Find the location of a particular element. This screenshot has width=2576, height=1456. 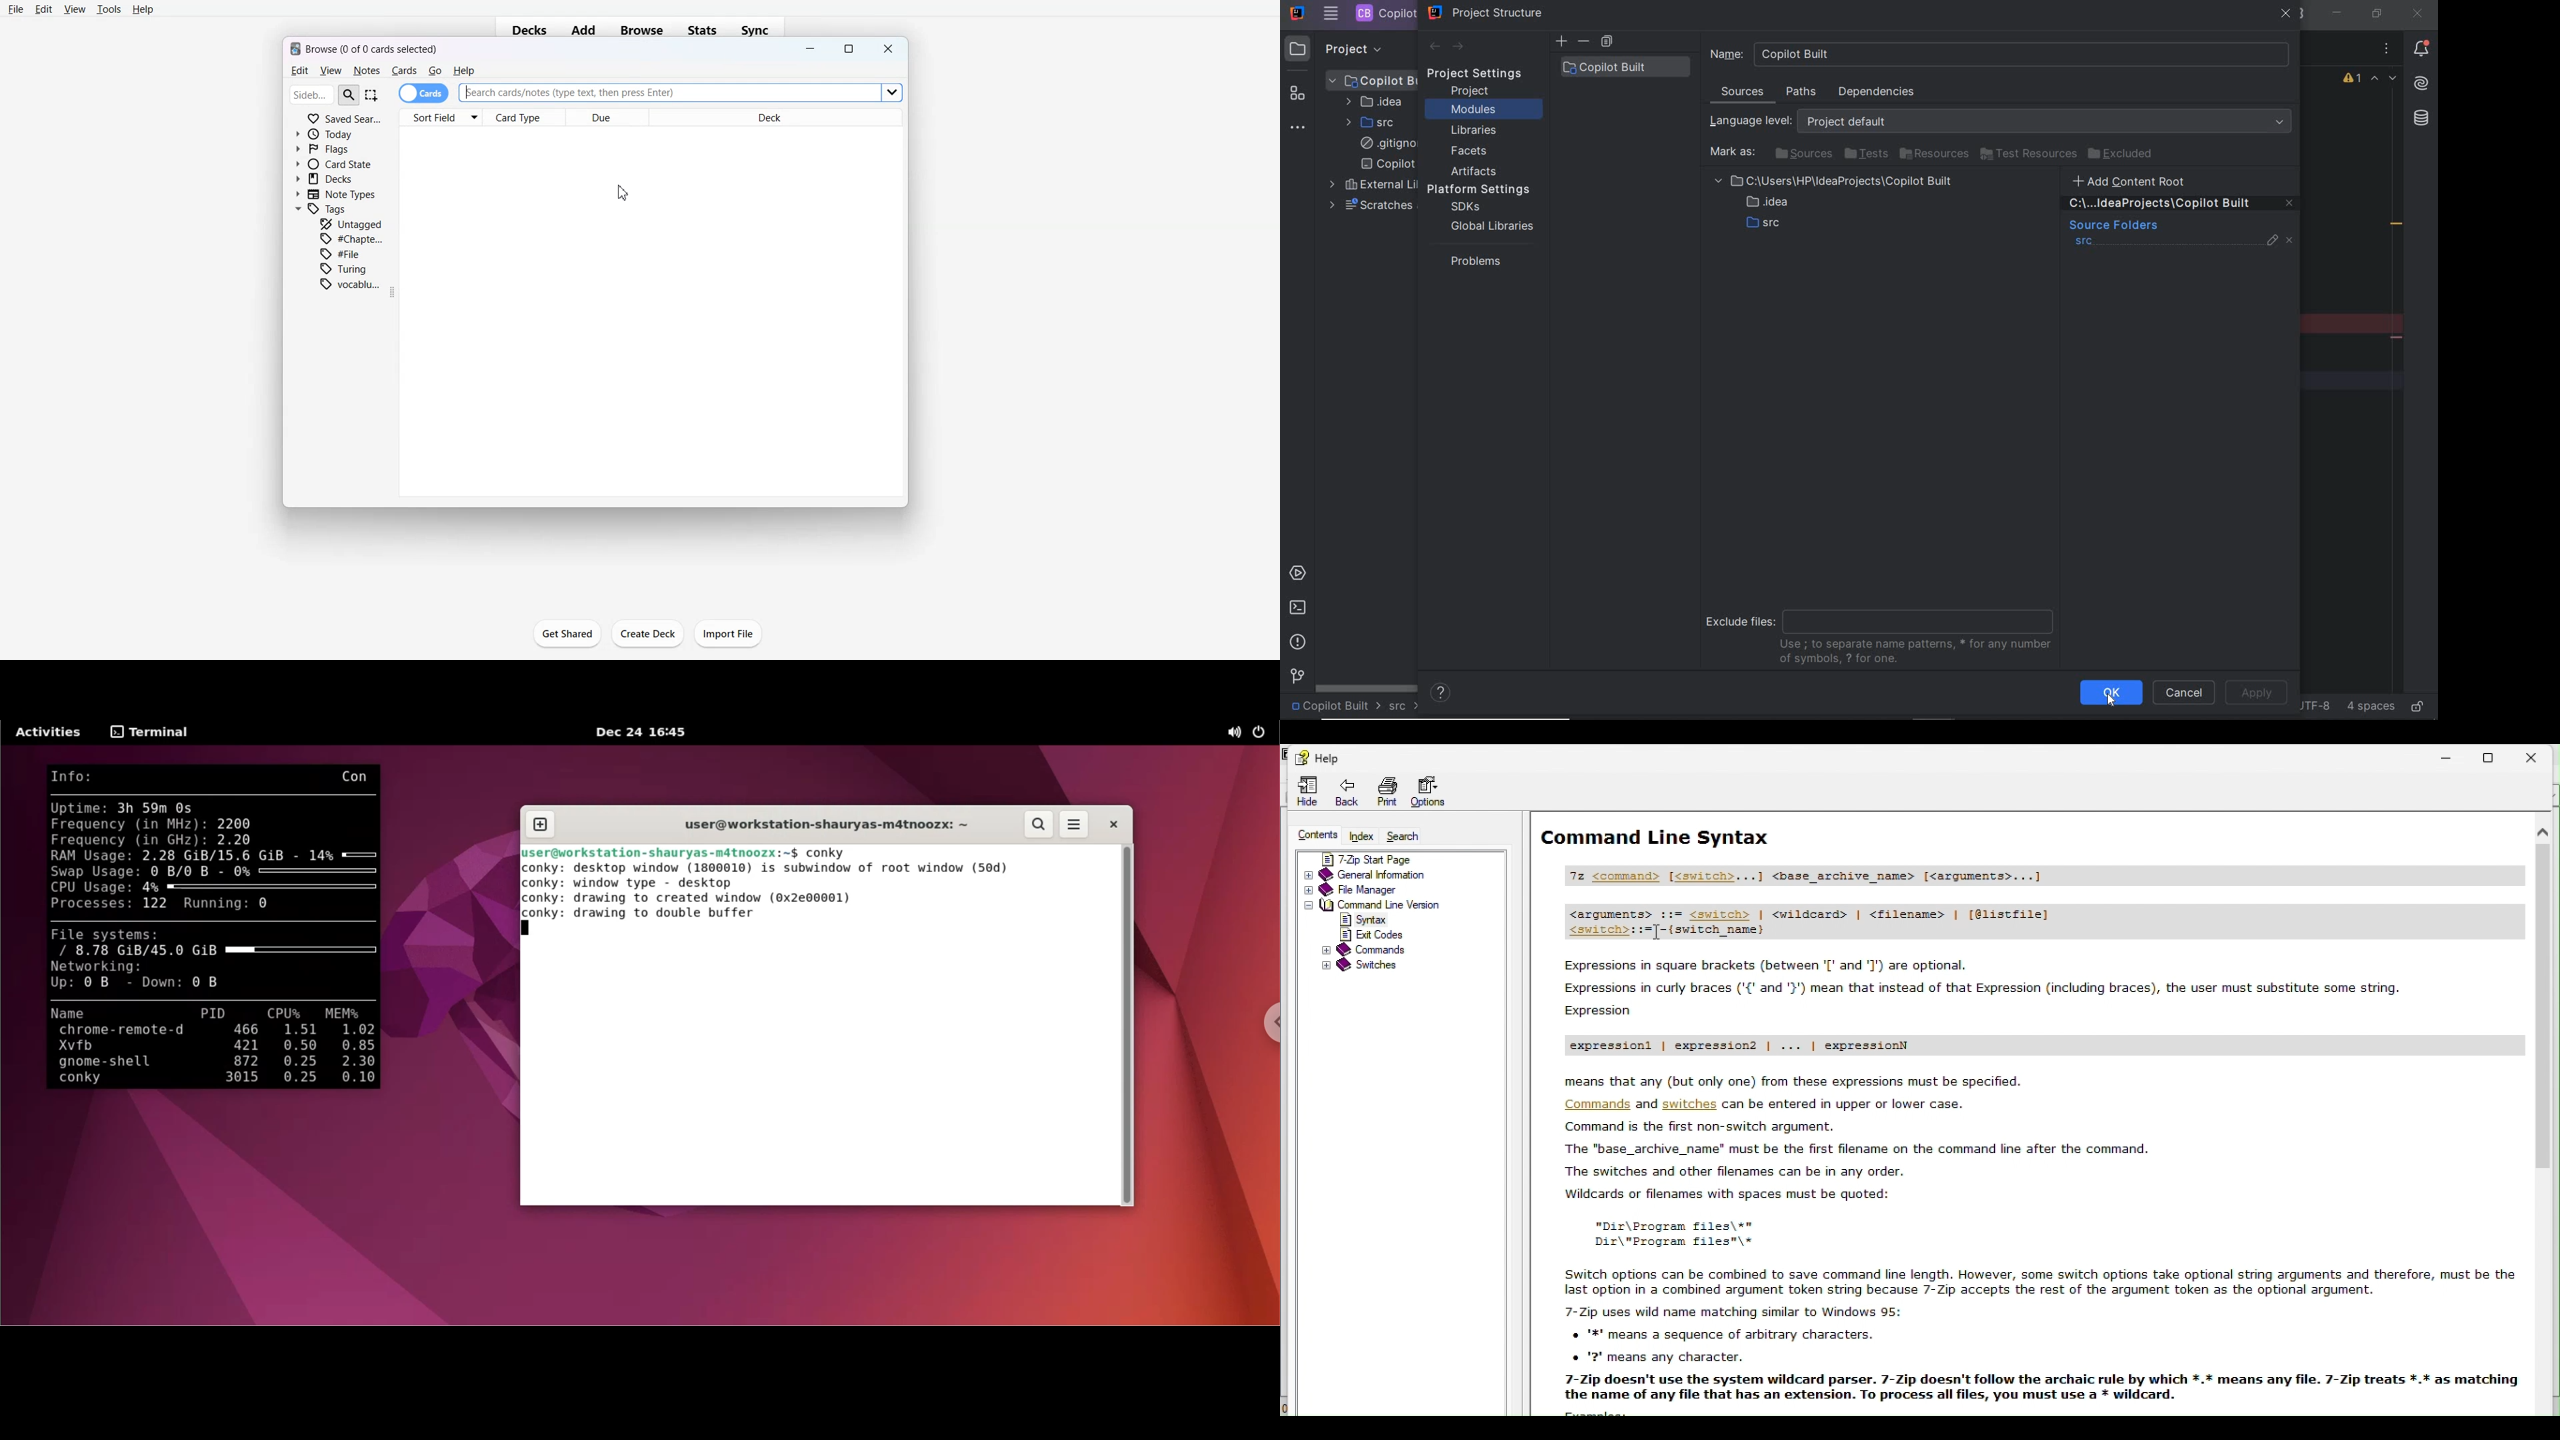

Notes is located at coordinates (366, 71).